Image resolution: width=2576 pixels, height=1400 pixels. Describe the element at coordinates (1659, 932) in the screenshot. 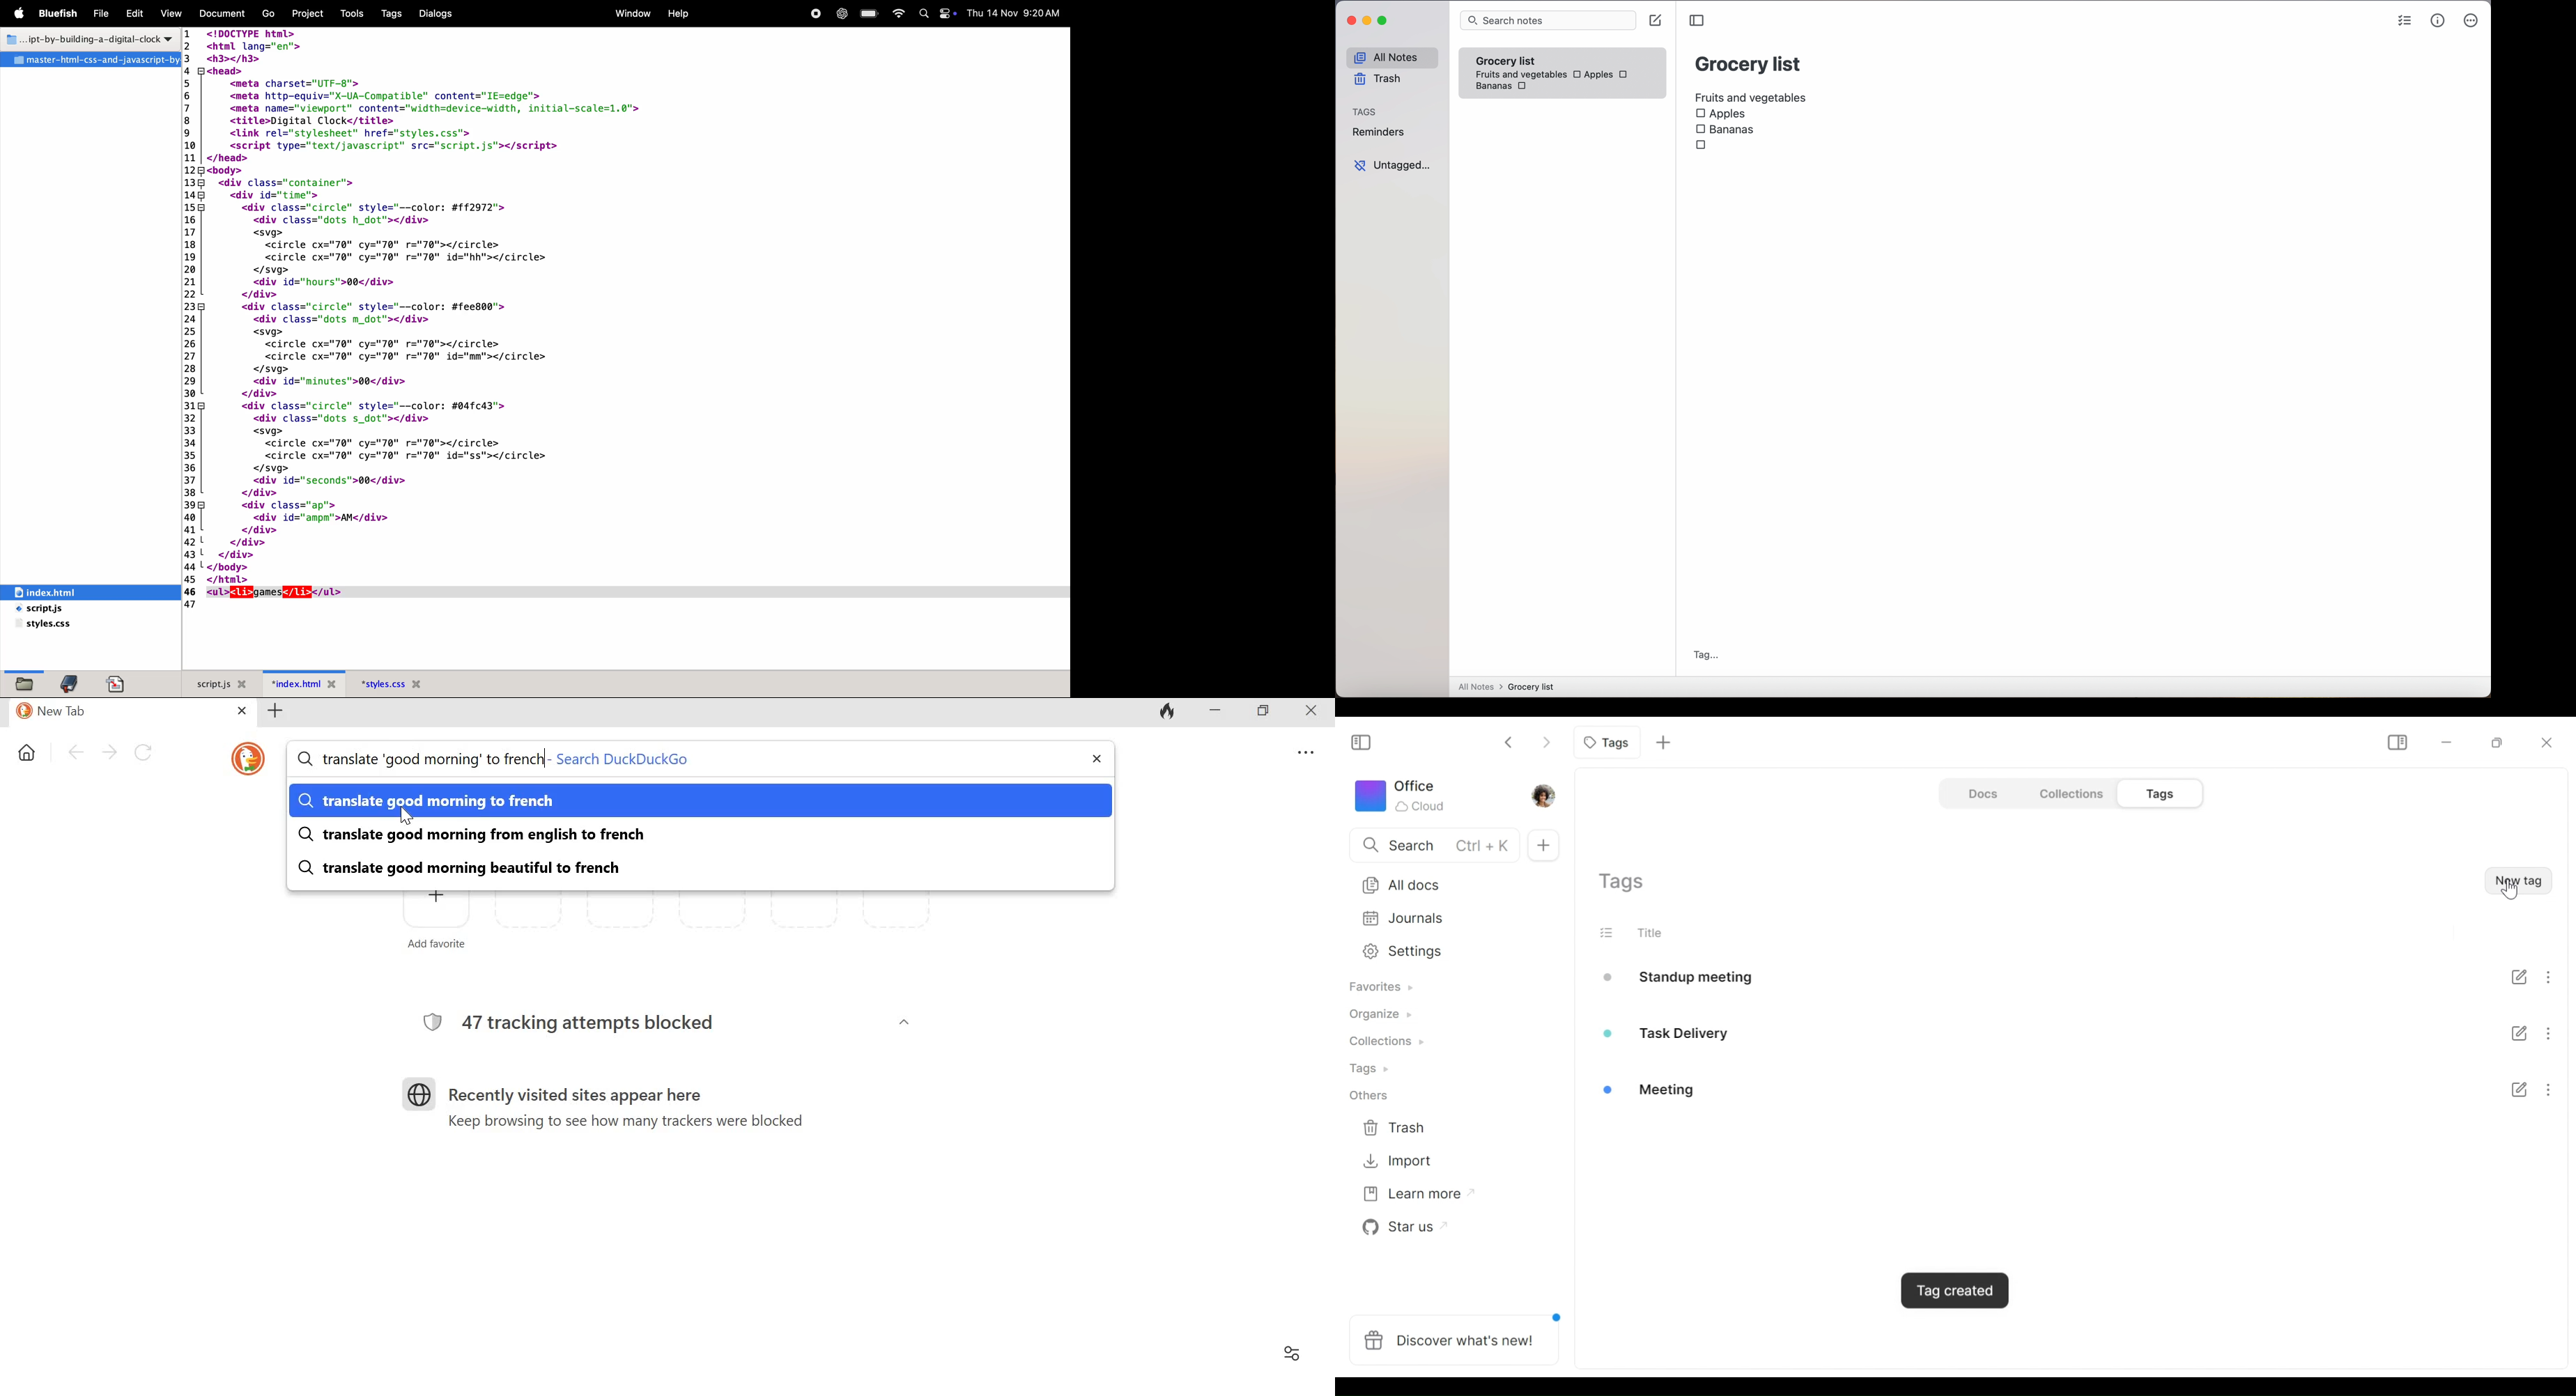

I see `Title` at that location.